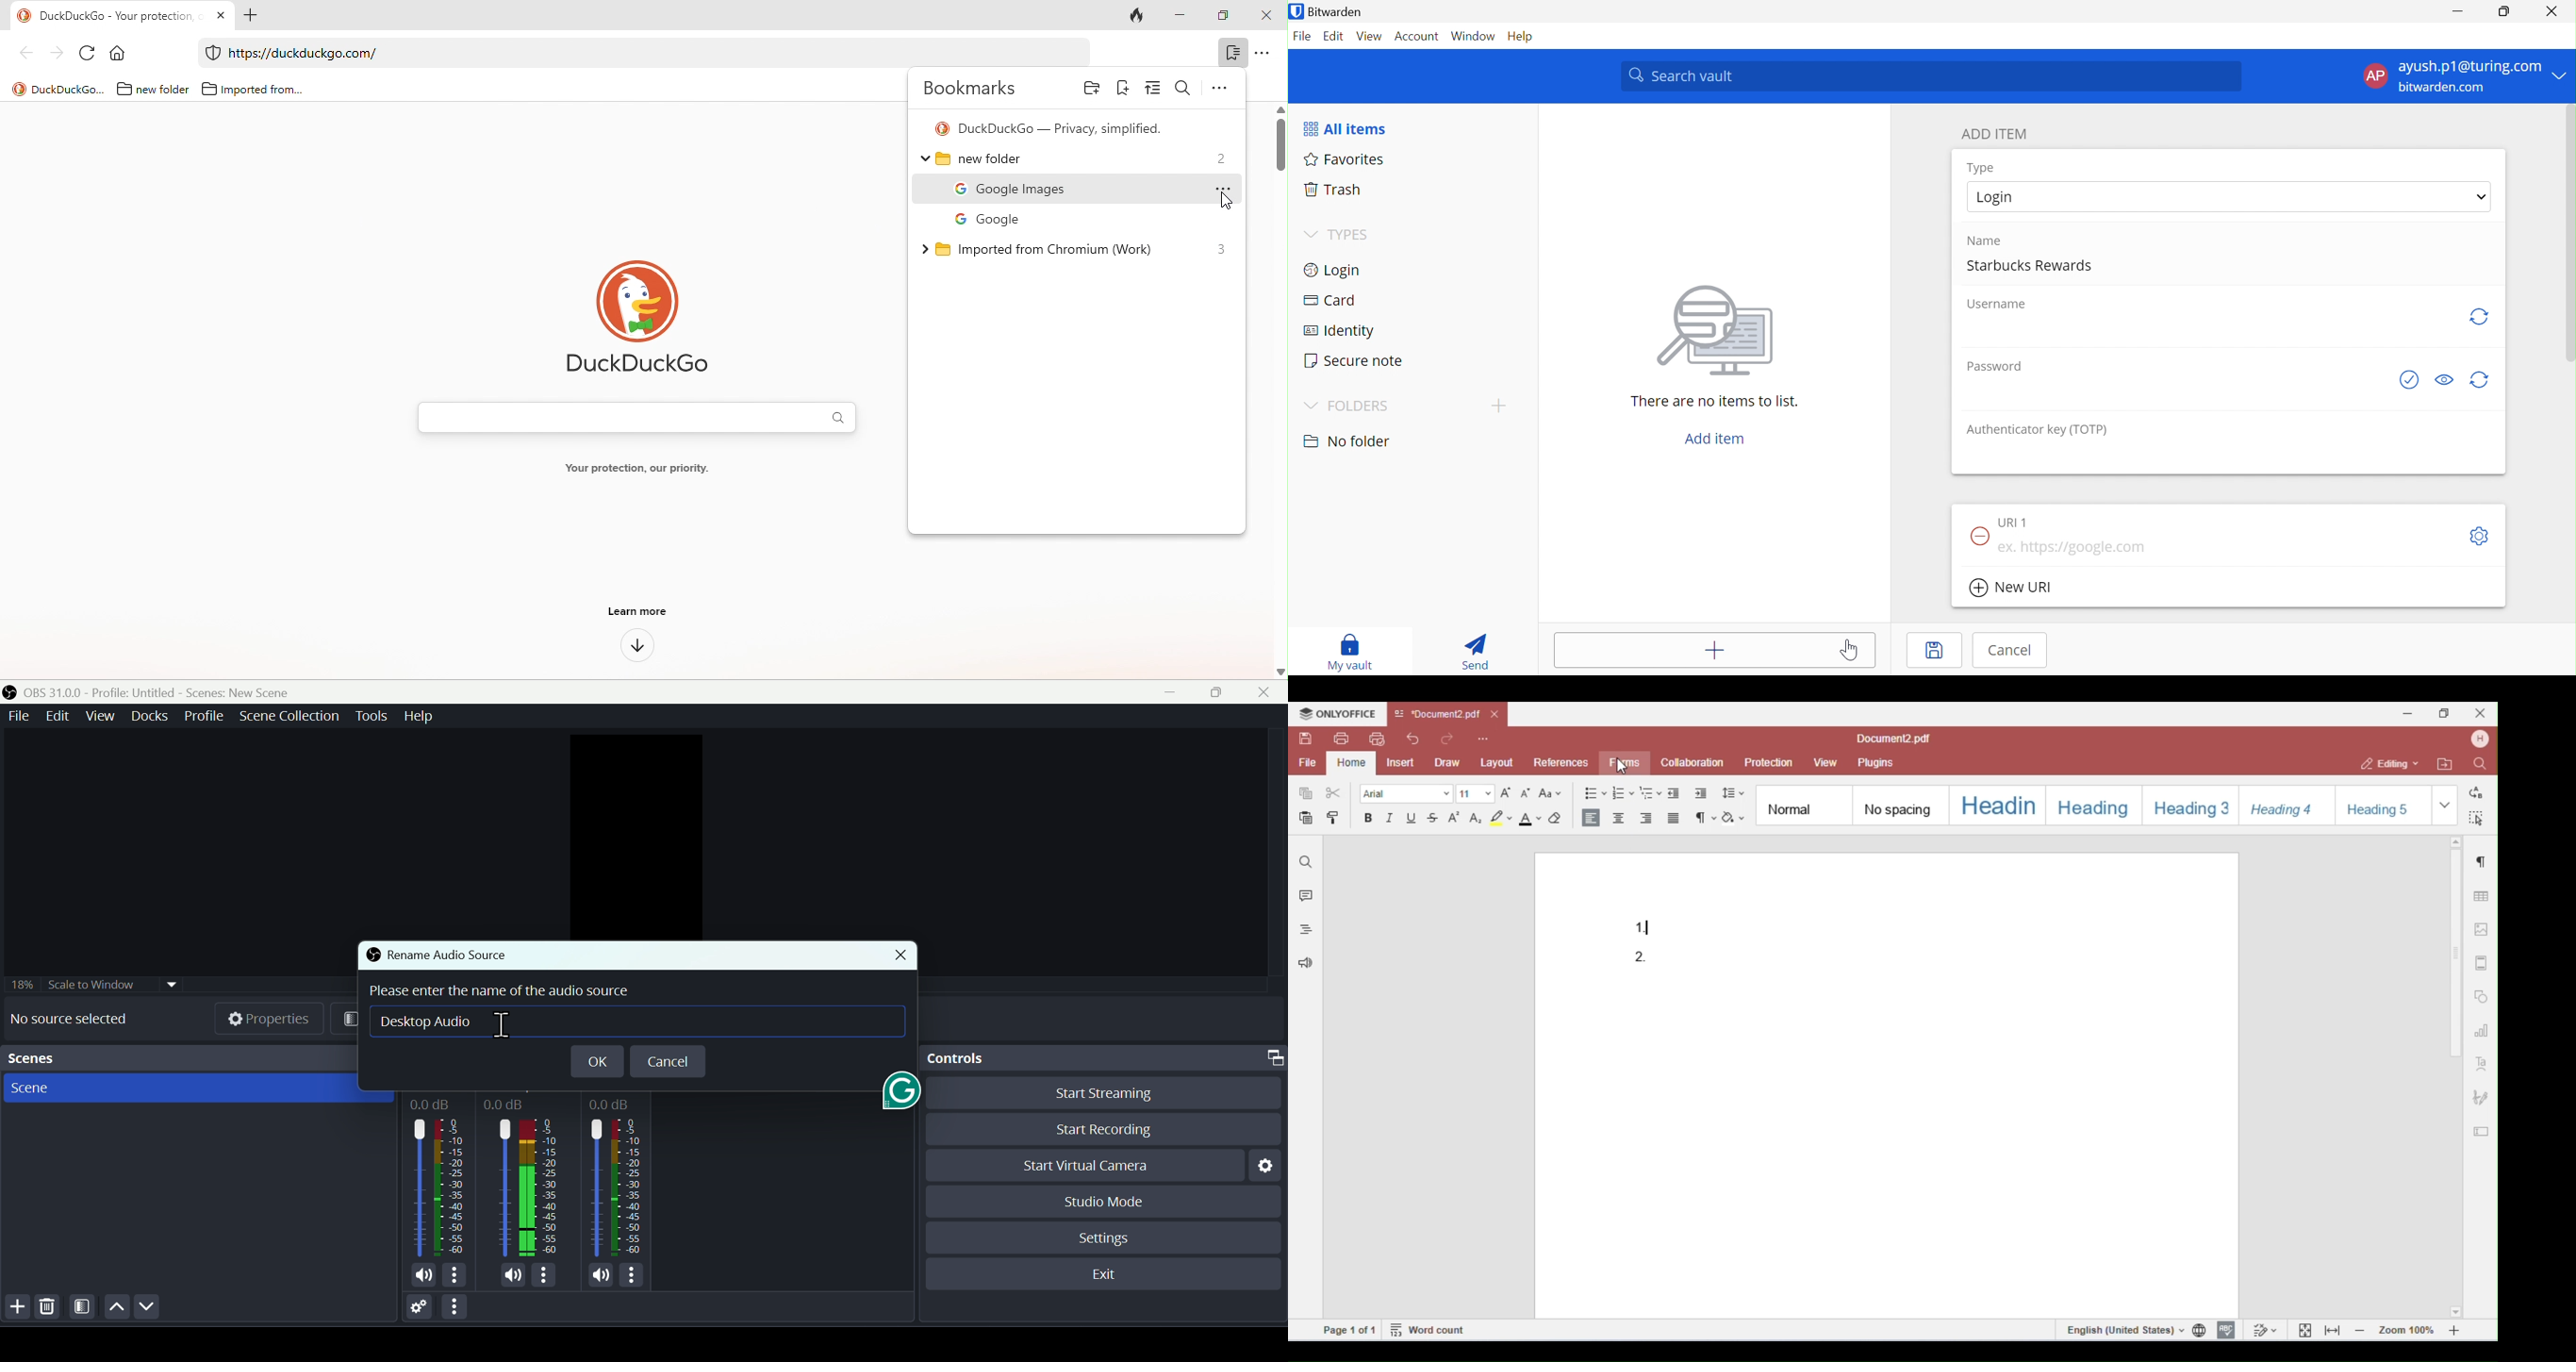 This screenshot has height=1372, width=2576. What do you see at coordinates (455, 1308) in the screenshot?
I see `options` at bounding box center [455, 1308].